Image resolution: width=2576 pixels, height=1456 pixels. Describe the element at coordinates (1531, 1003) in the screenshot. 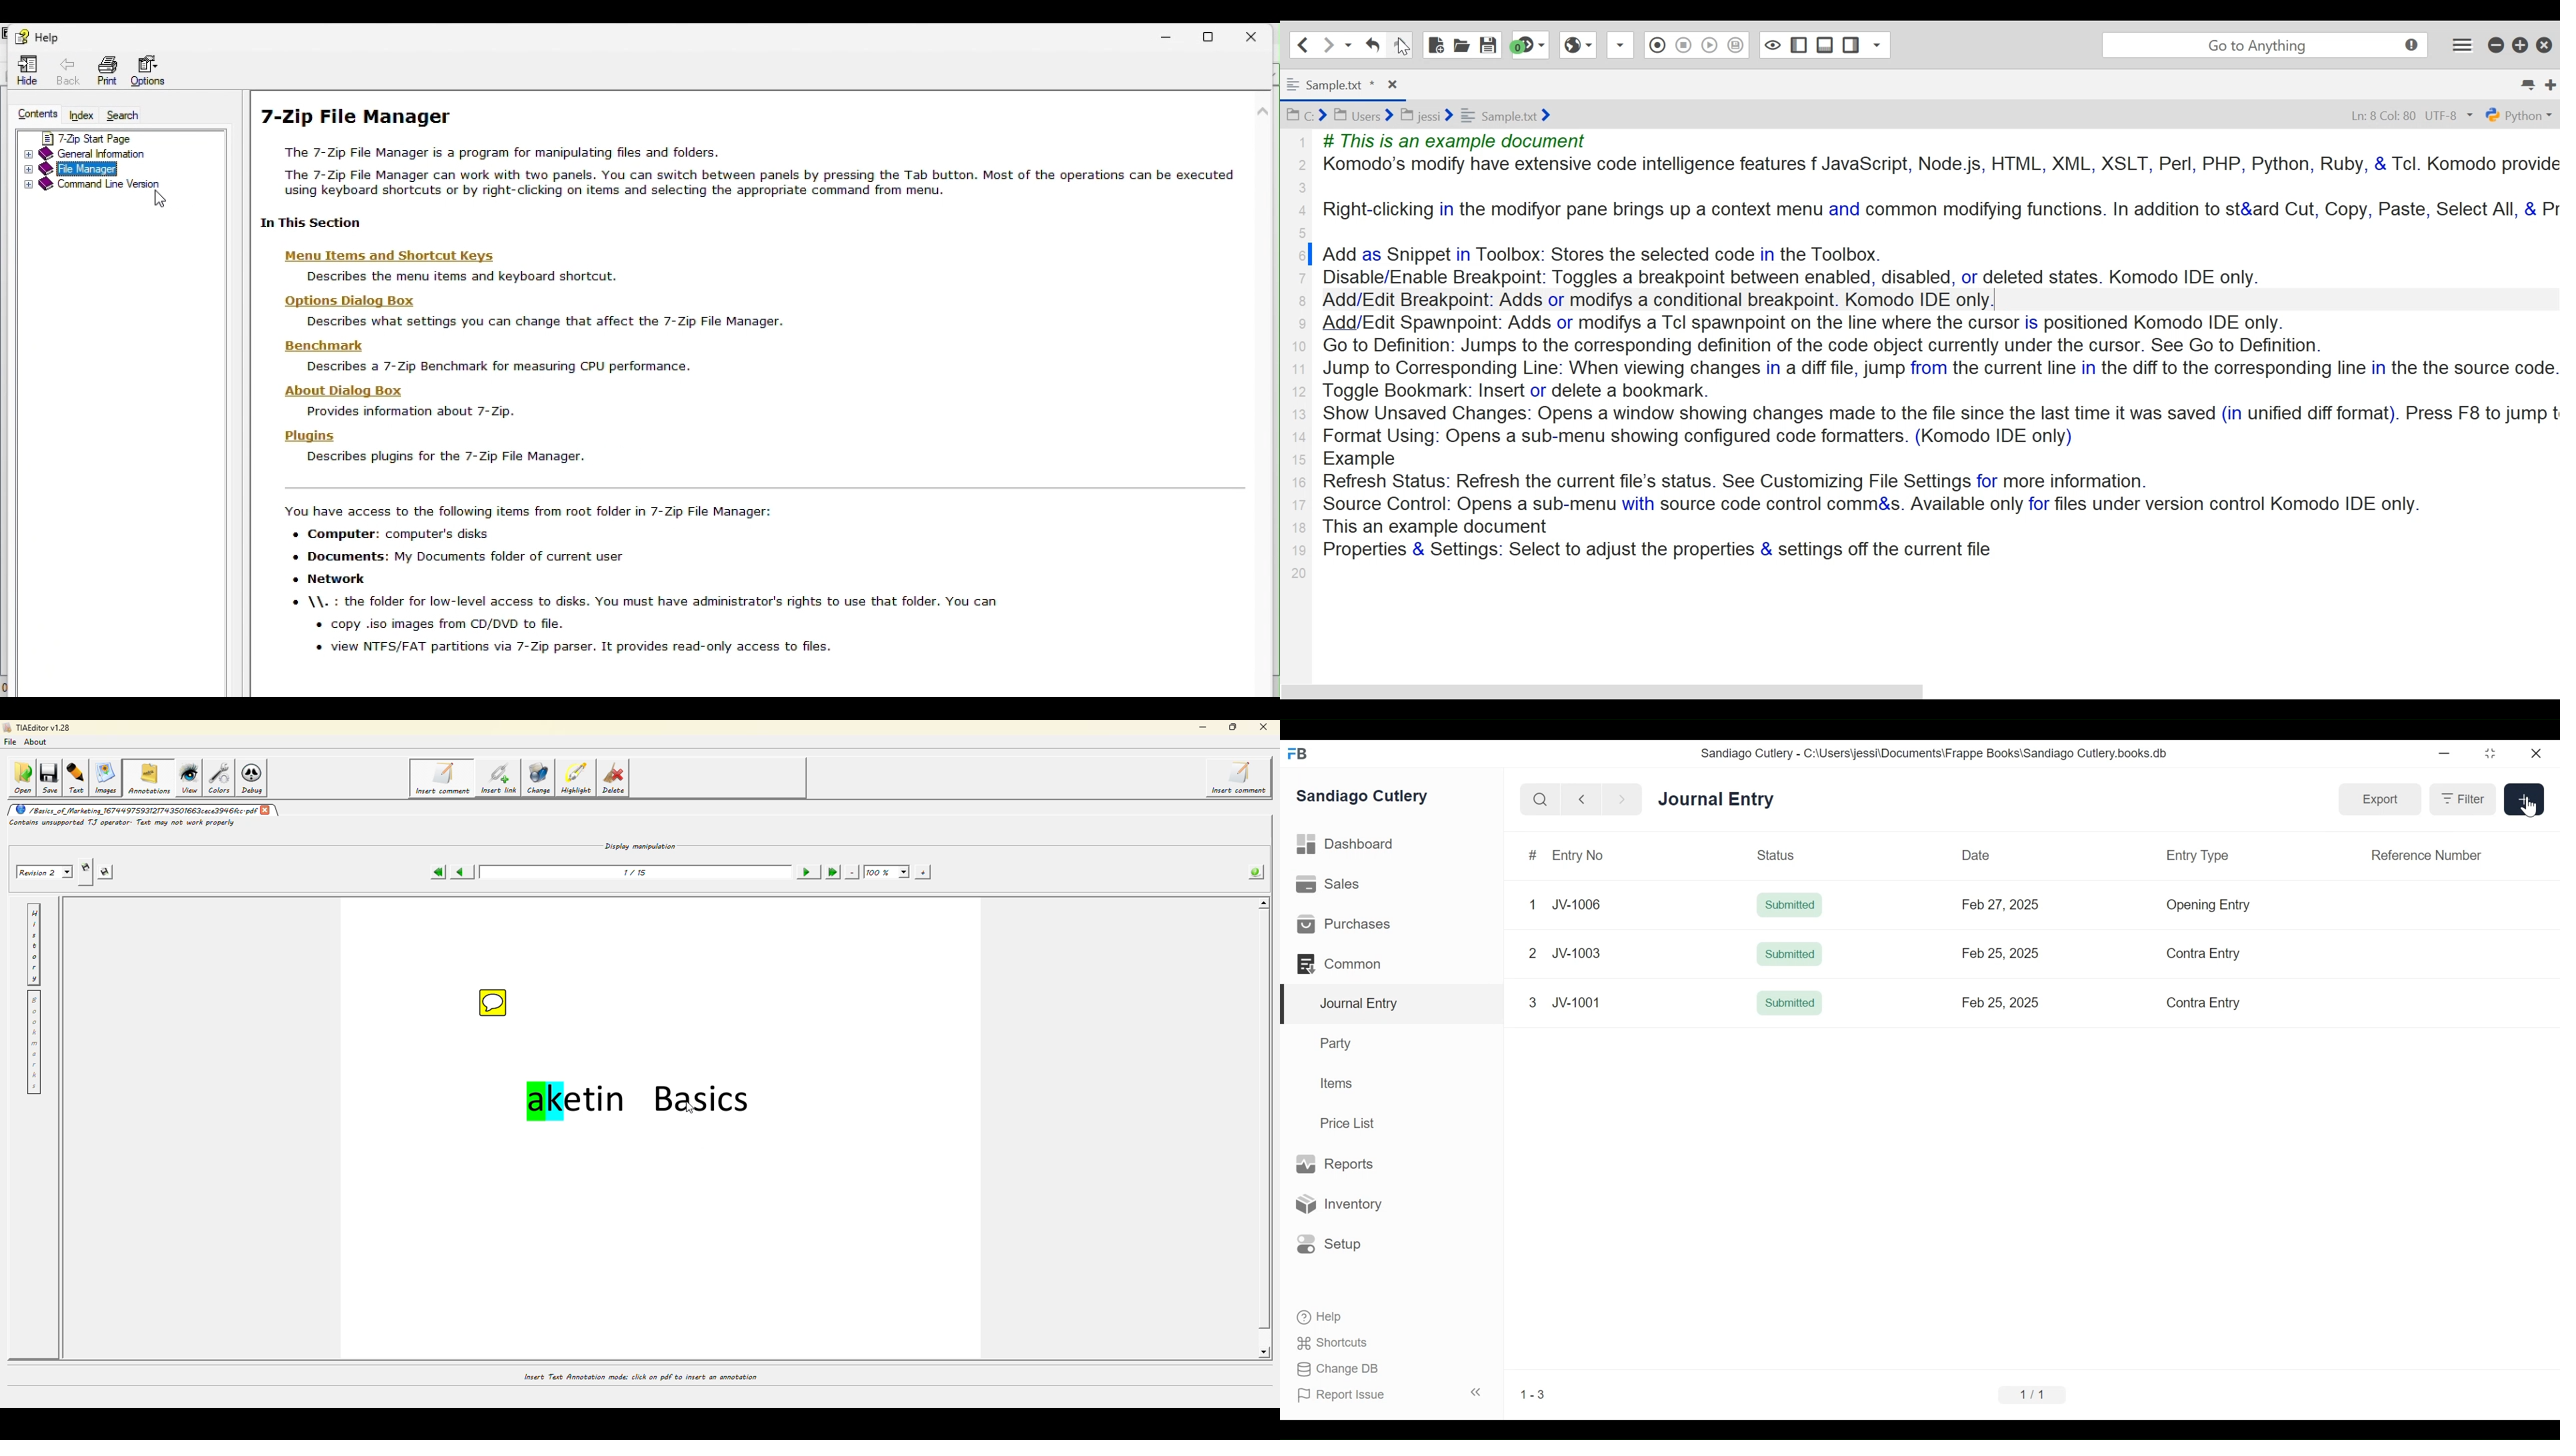

I see `3` at that location.